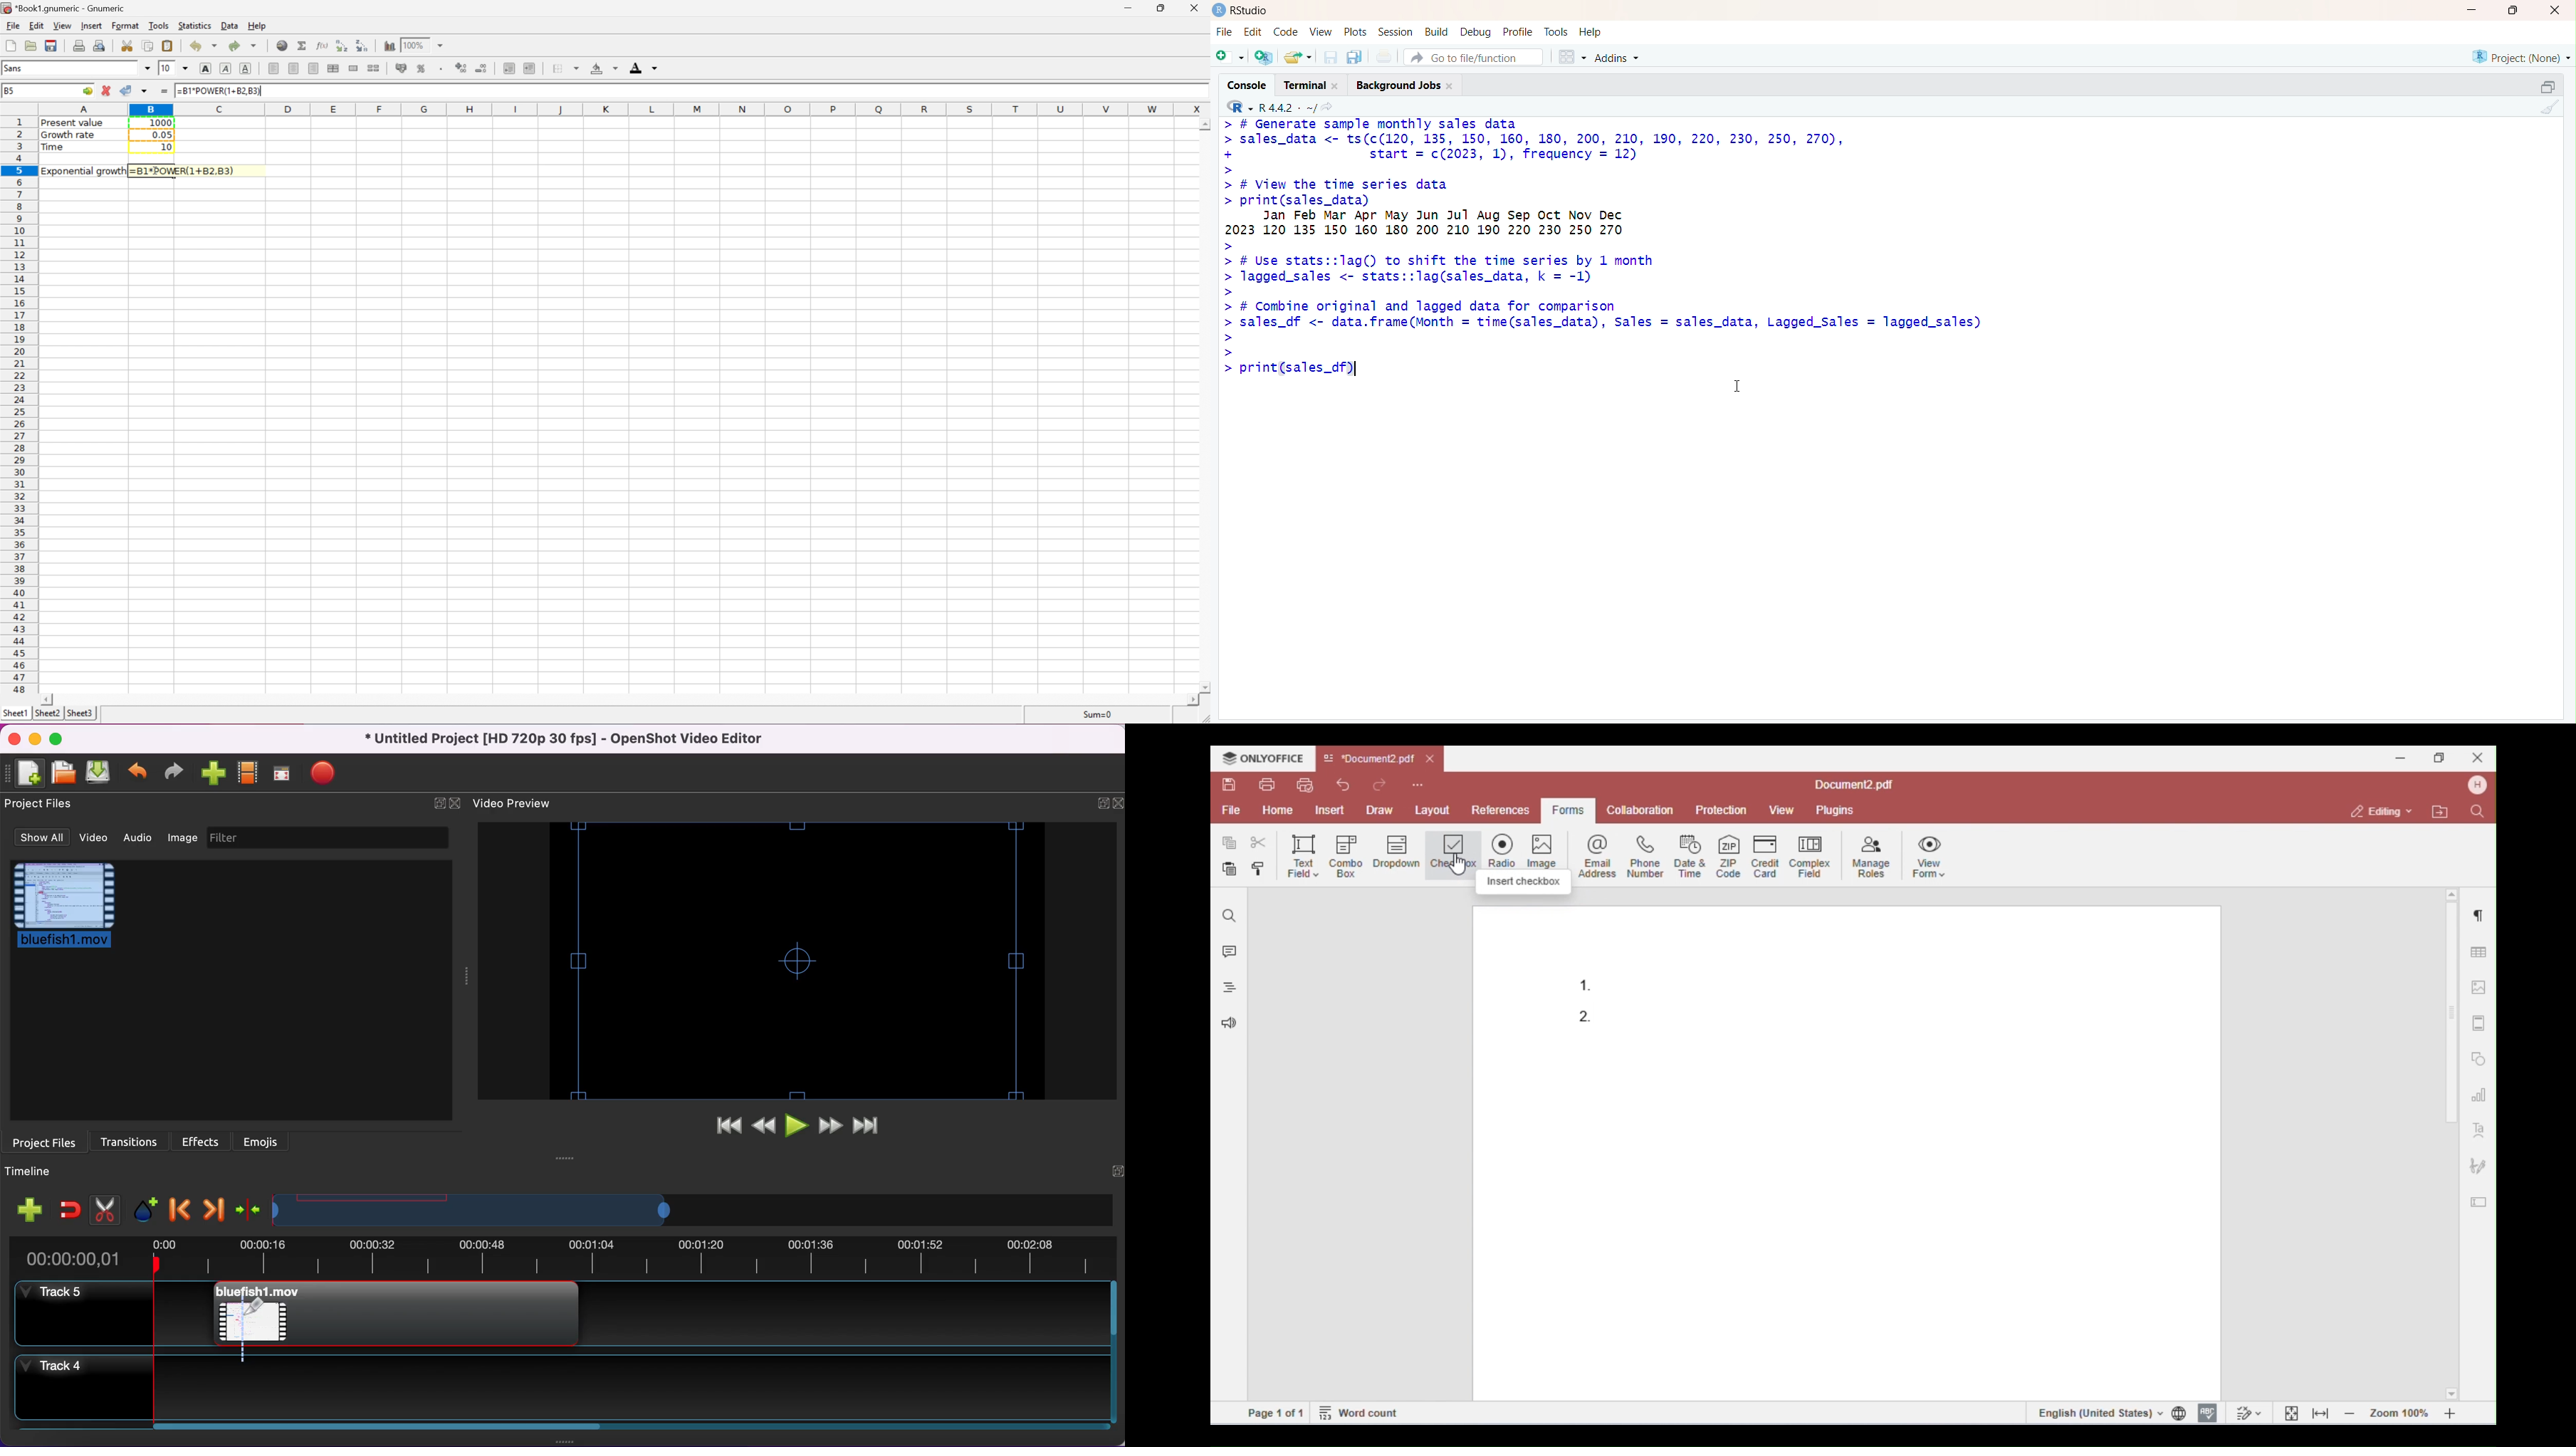  What do you see at coordinates (1602, 299) in the screenshot?
I see `> # Use stats::lag() to shift the time series by 1 month> lagged_sales <- stats::lag(sales_data, k = -1)>> # Combine original and lagged data for comparison> sales_df <- data.frame(Month = time(sales_data), Sales = sales_data, Lagged_Sales = lagged_sales>>>` at bounding box center [1602, 299].